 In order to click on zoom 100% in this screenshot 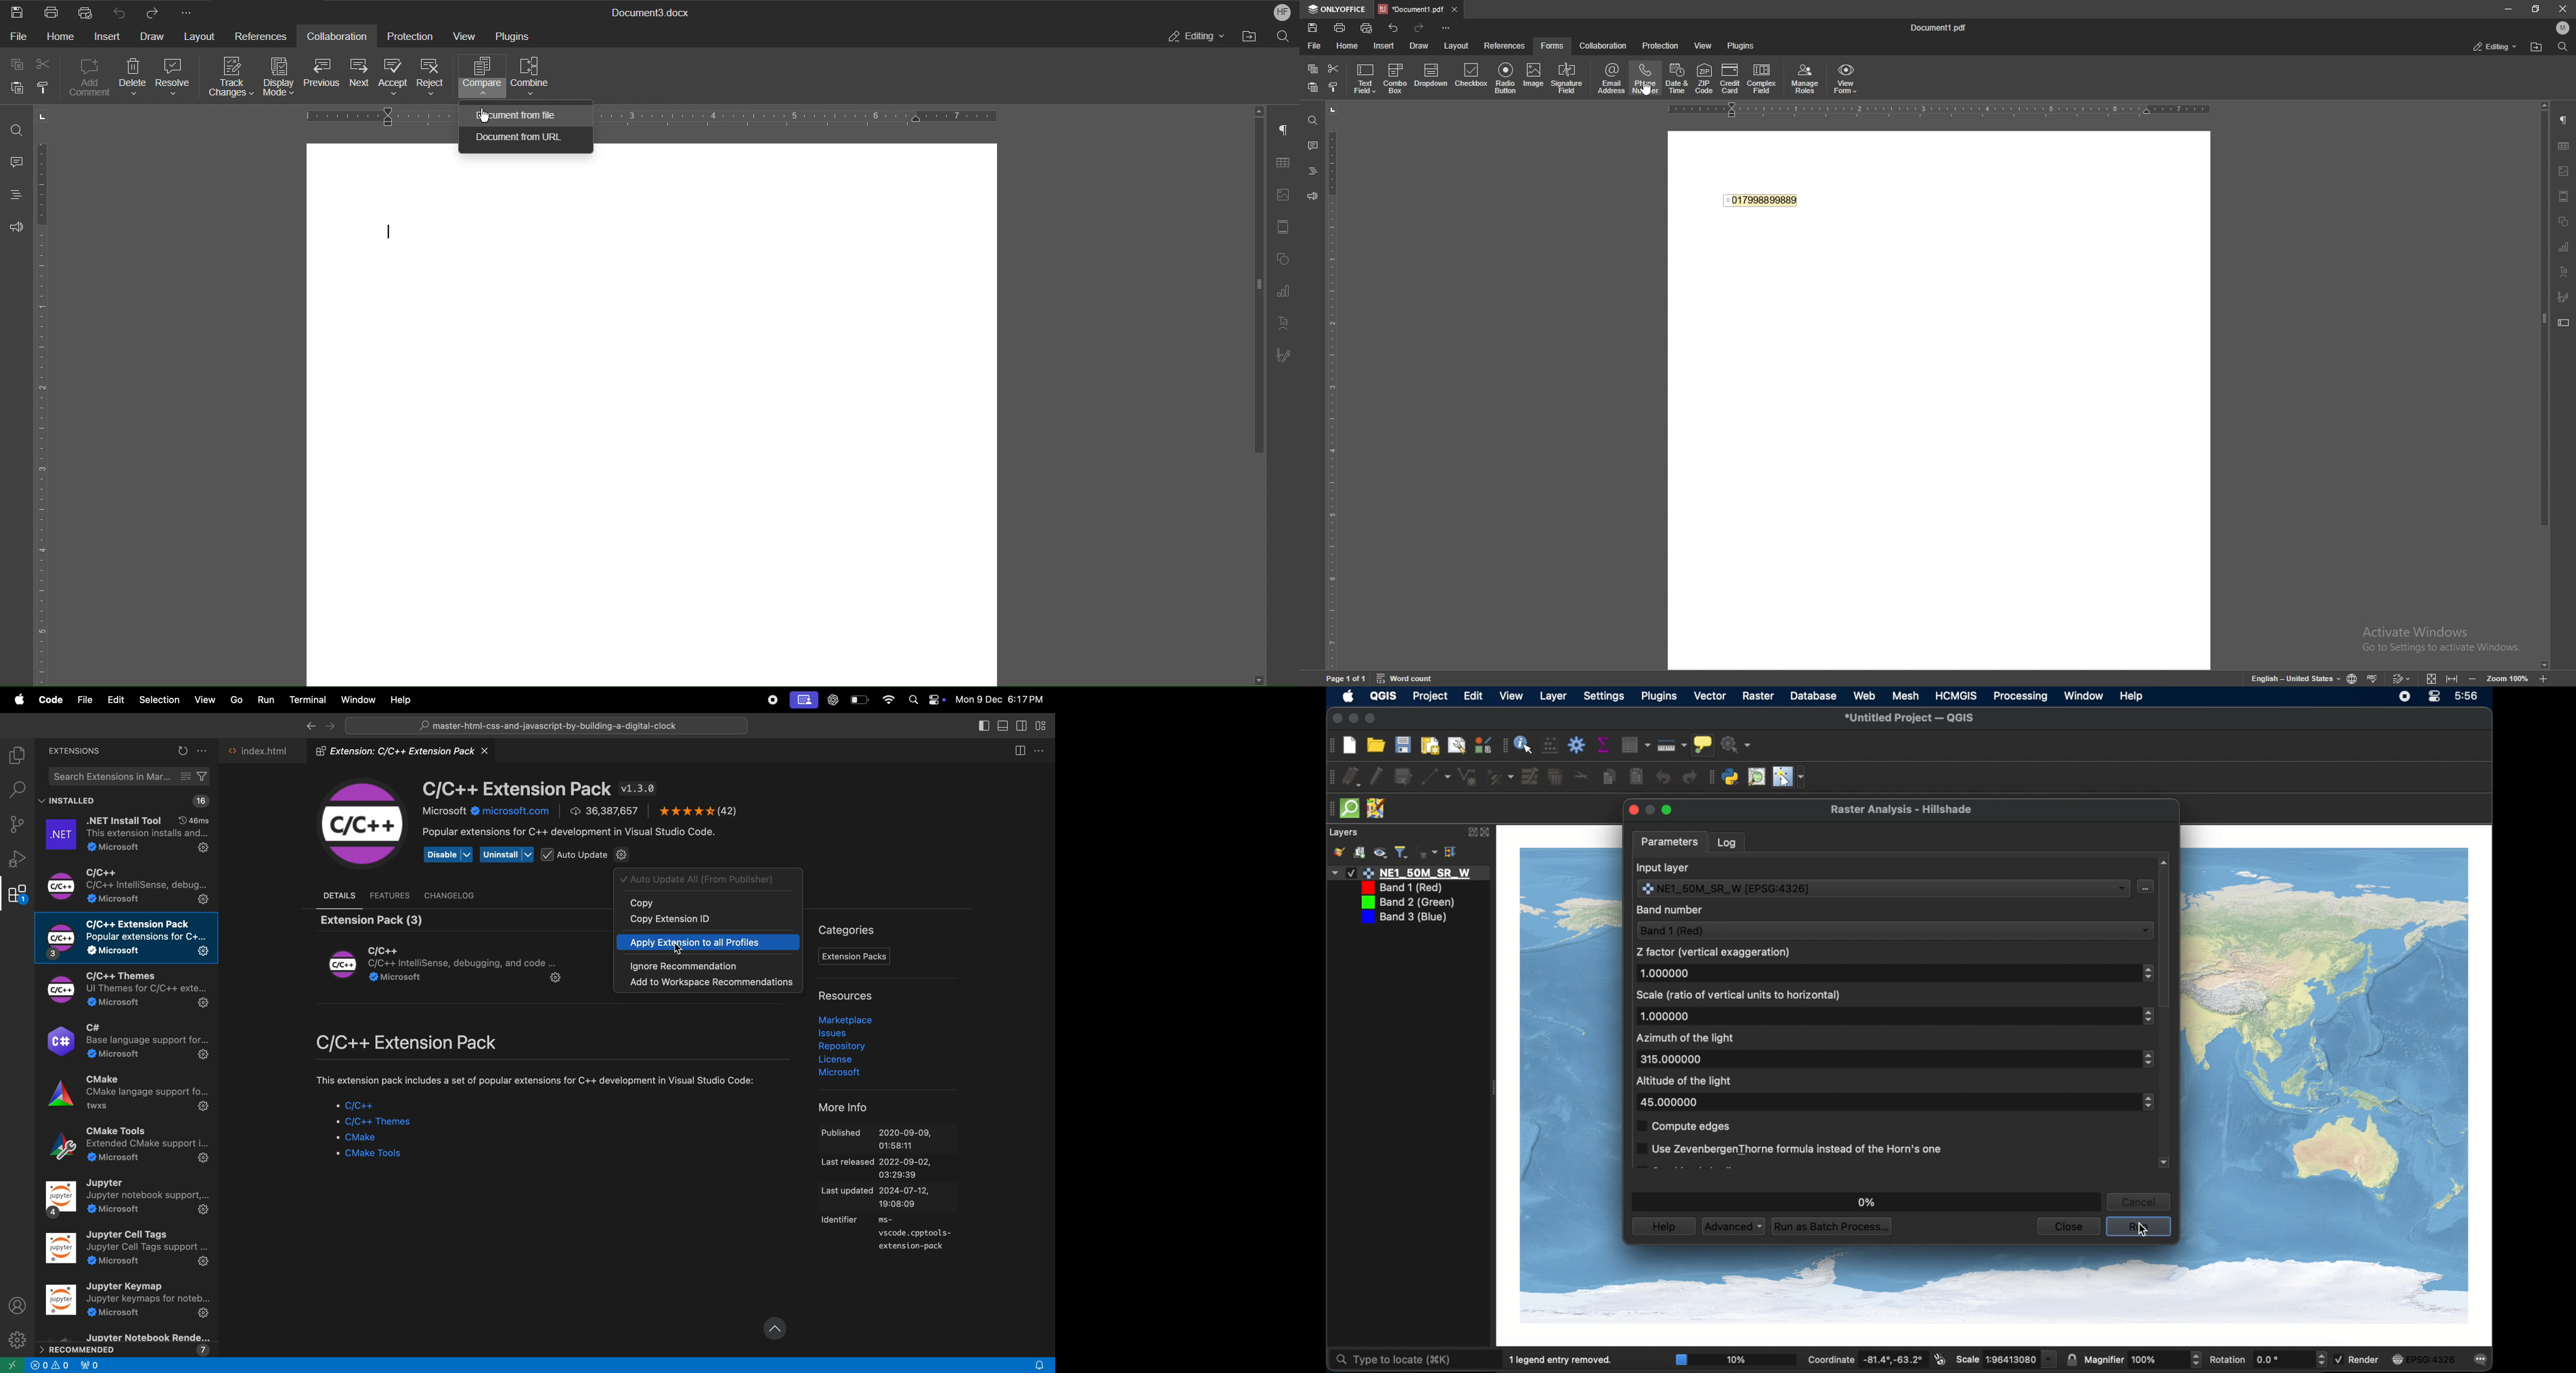, I will do `click(2507, 679)`.